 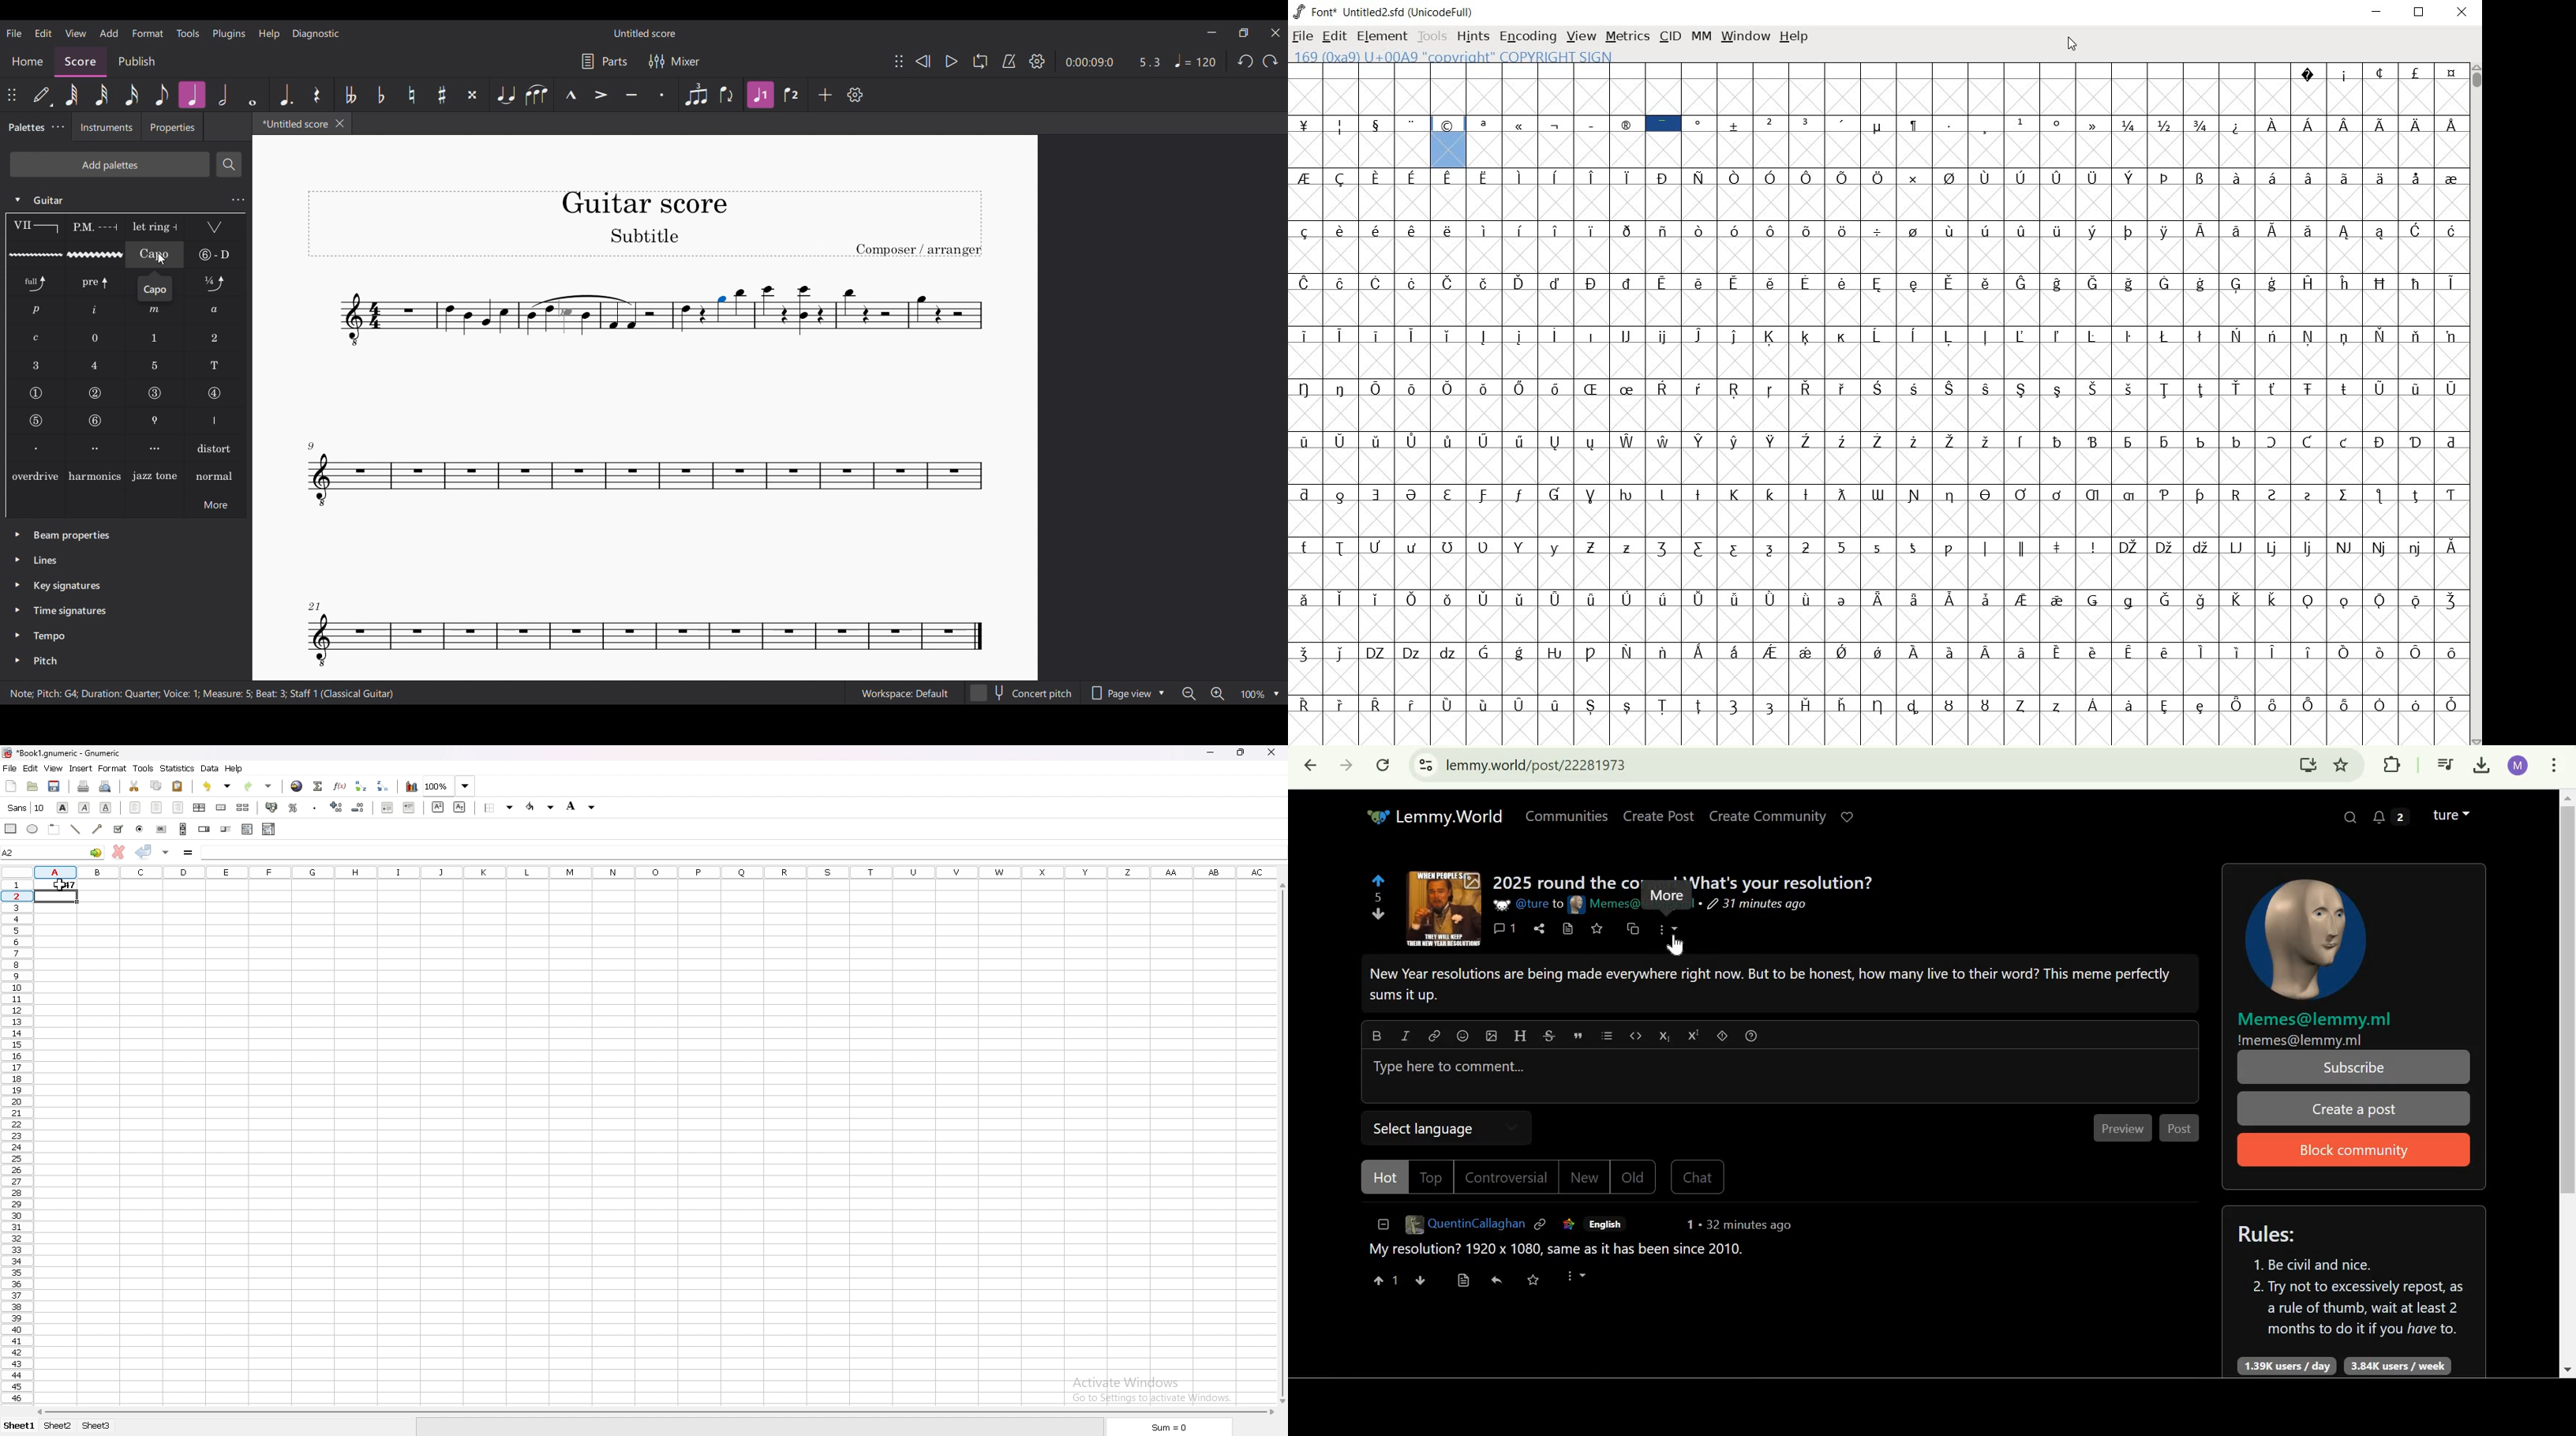 I want to click on RH guitar fingering p, so click(x=36, y=310).